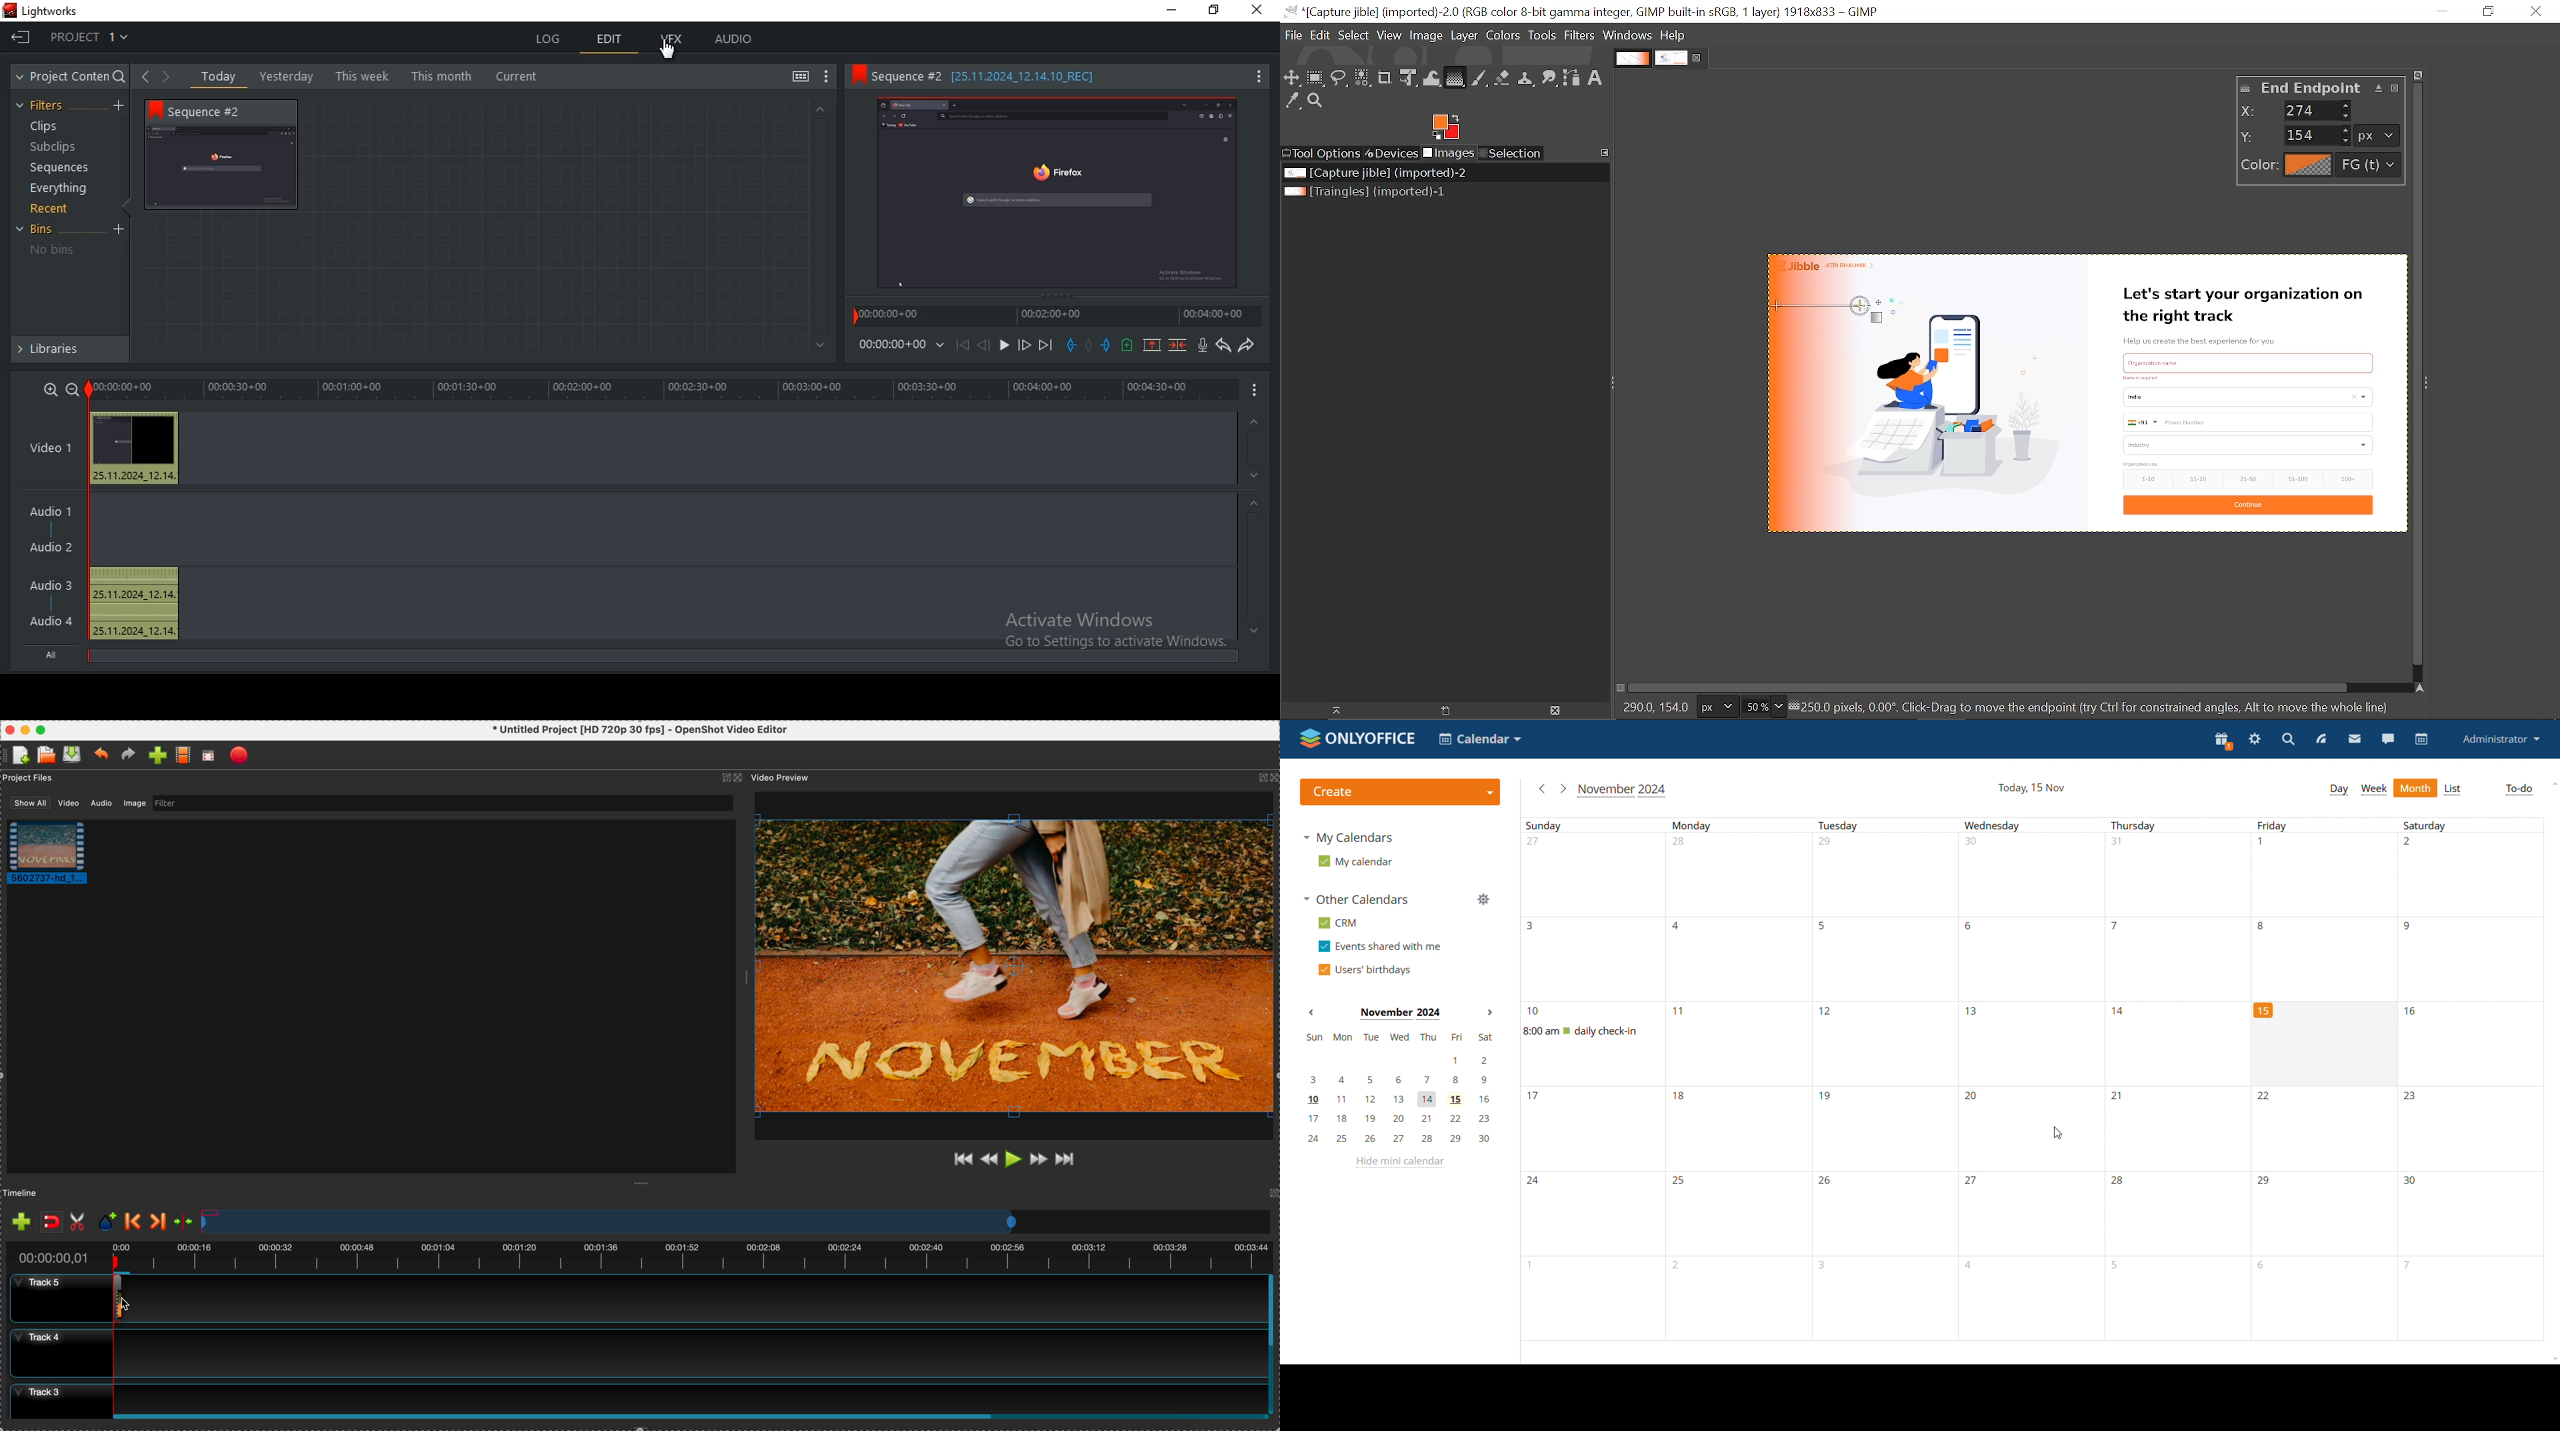 Image resolution: width=2576 pixels, height=1456 pixels. What do you see at coordinates (2490, 12) in the screenshot?
I see `Restore down` at bounding box center [2490, 12].